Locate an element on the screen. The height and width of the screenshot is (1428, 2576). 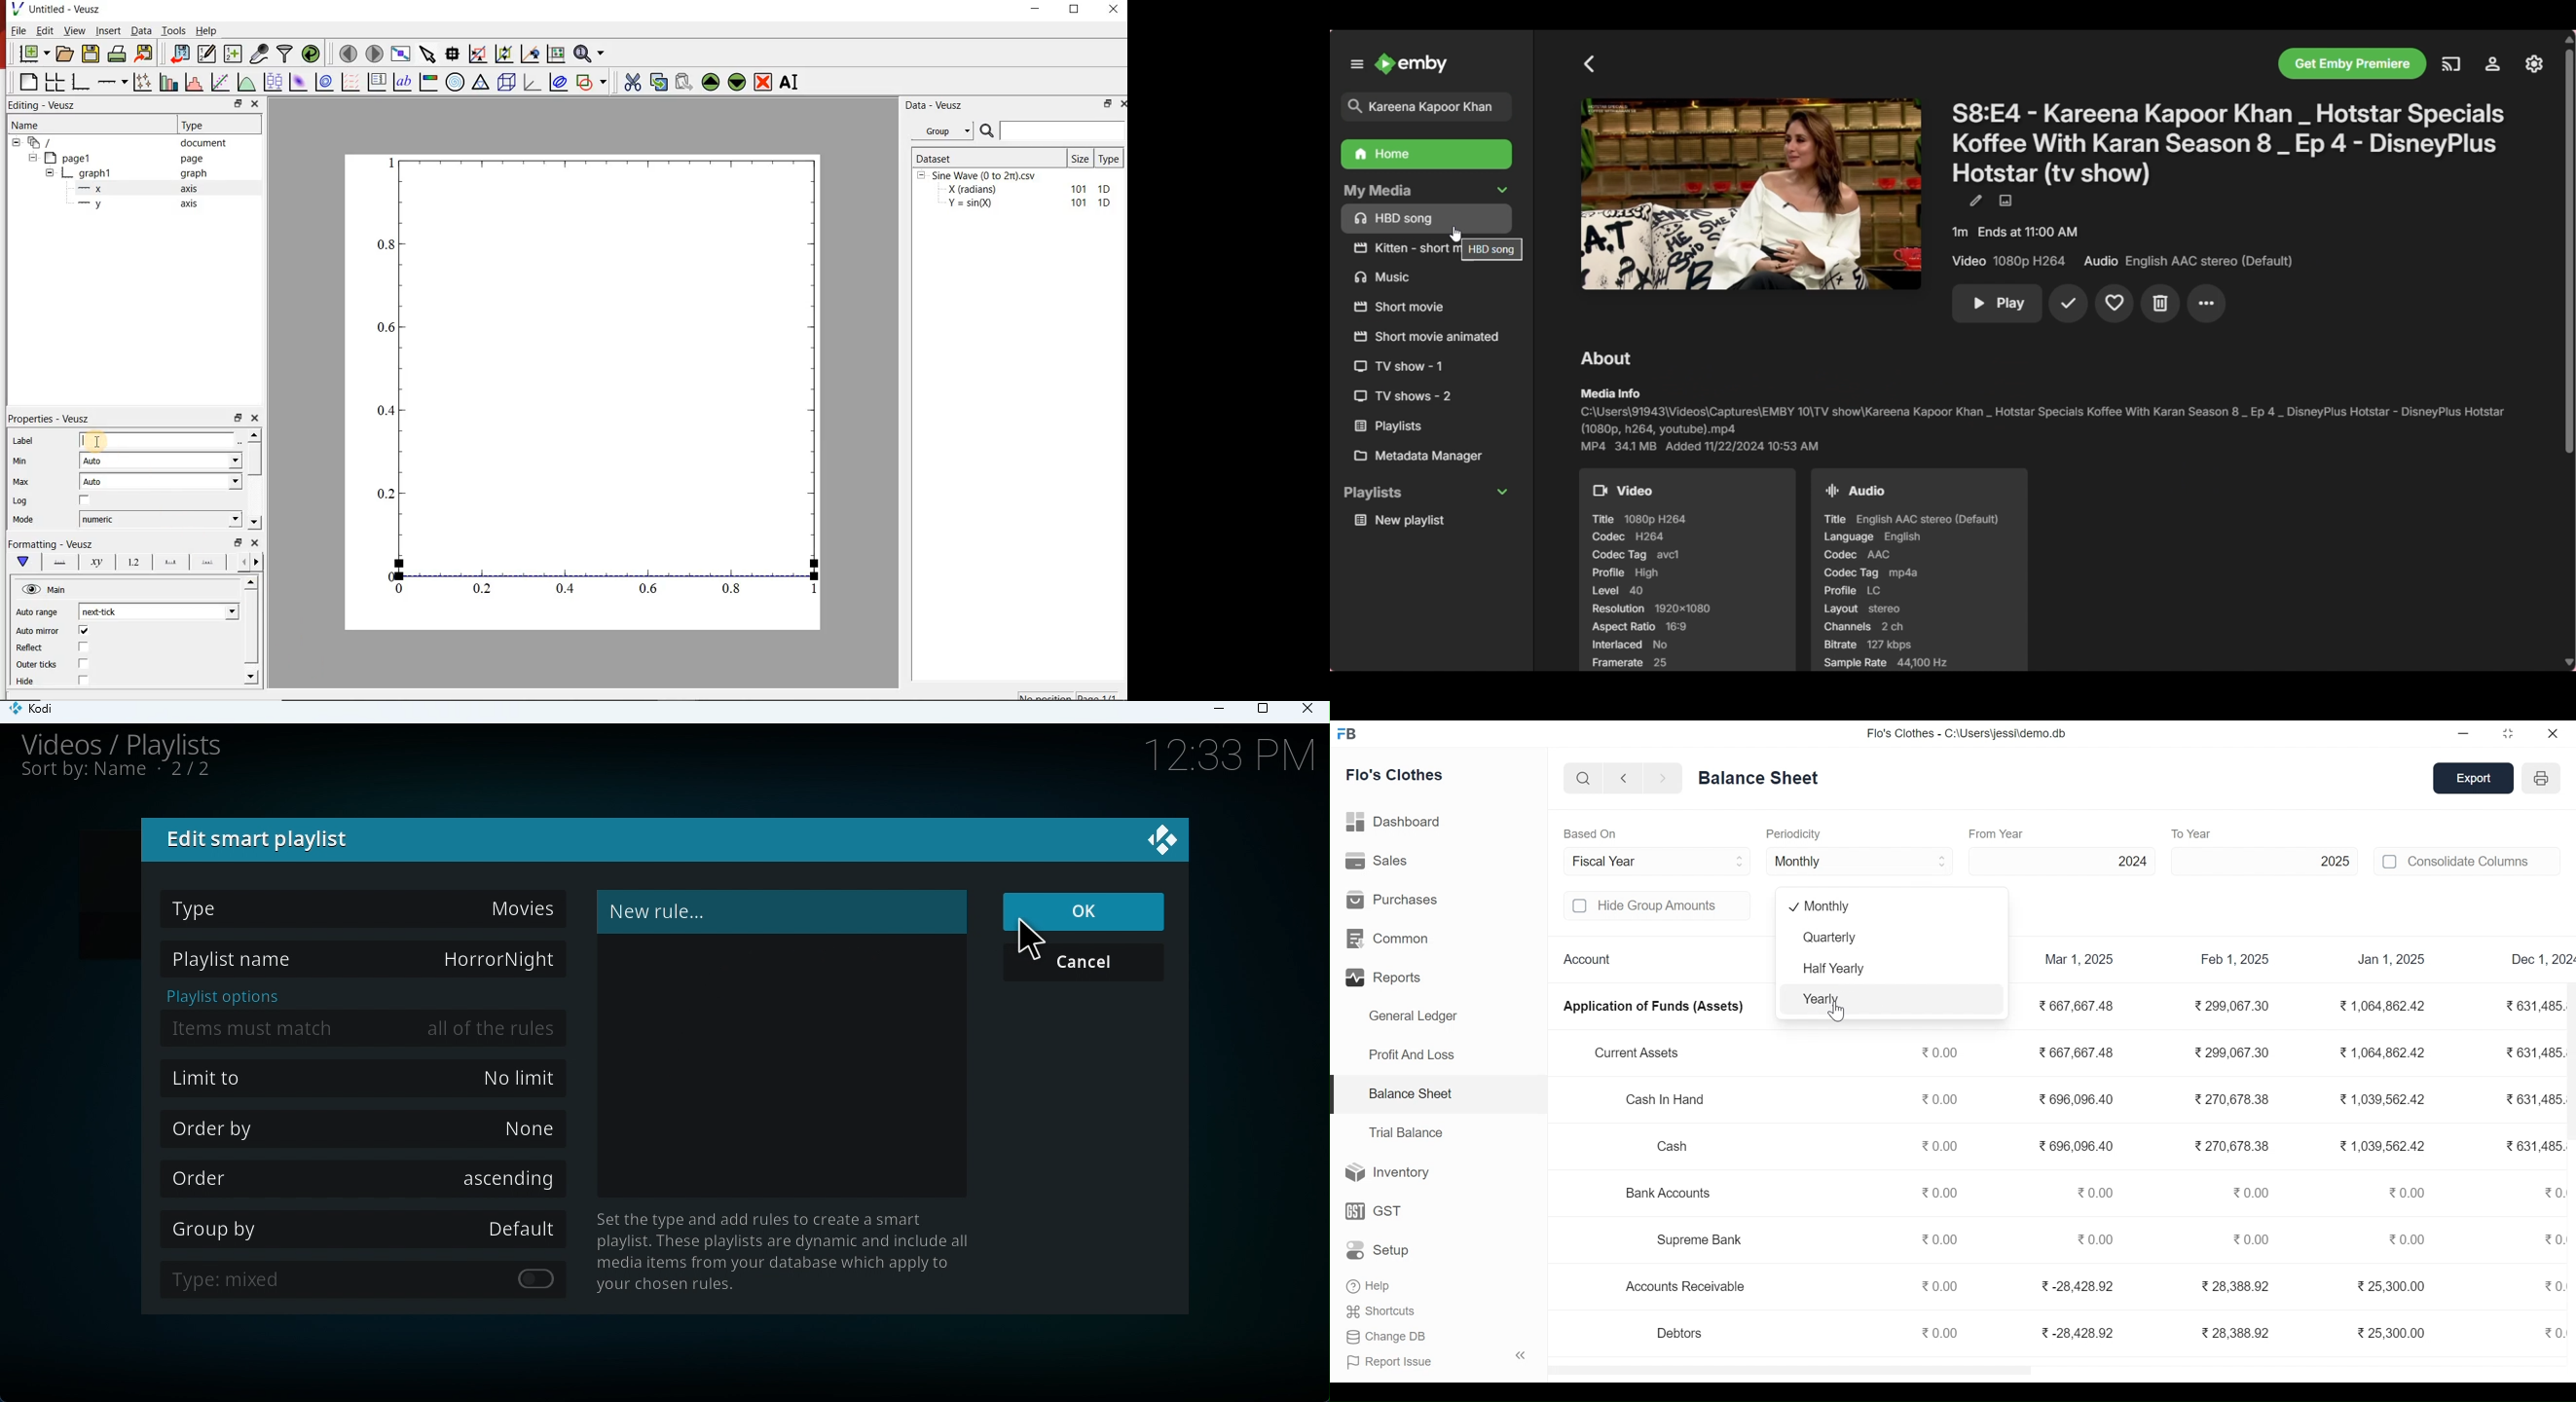
Monthly is located at coordinates (1861, 860).